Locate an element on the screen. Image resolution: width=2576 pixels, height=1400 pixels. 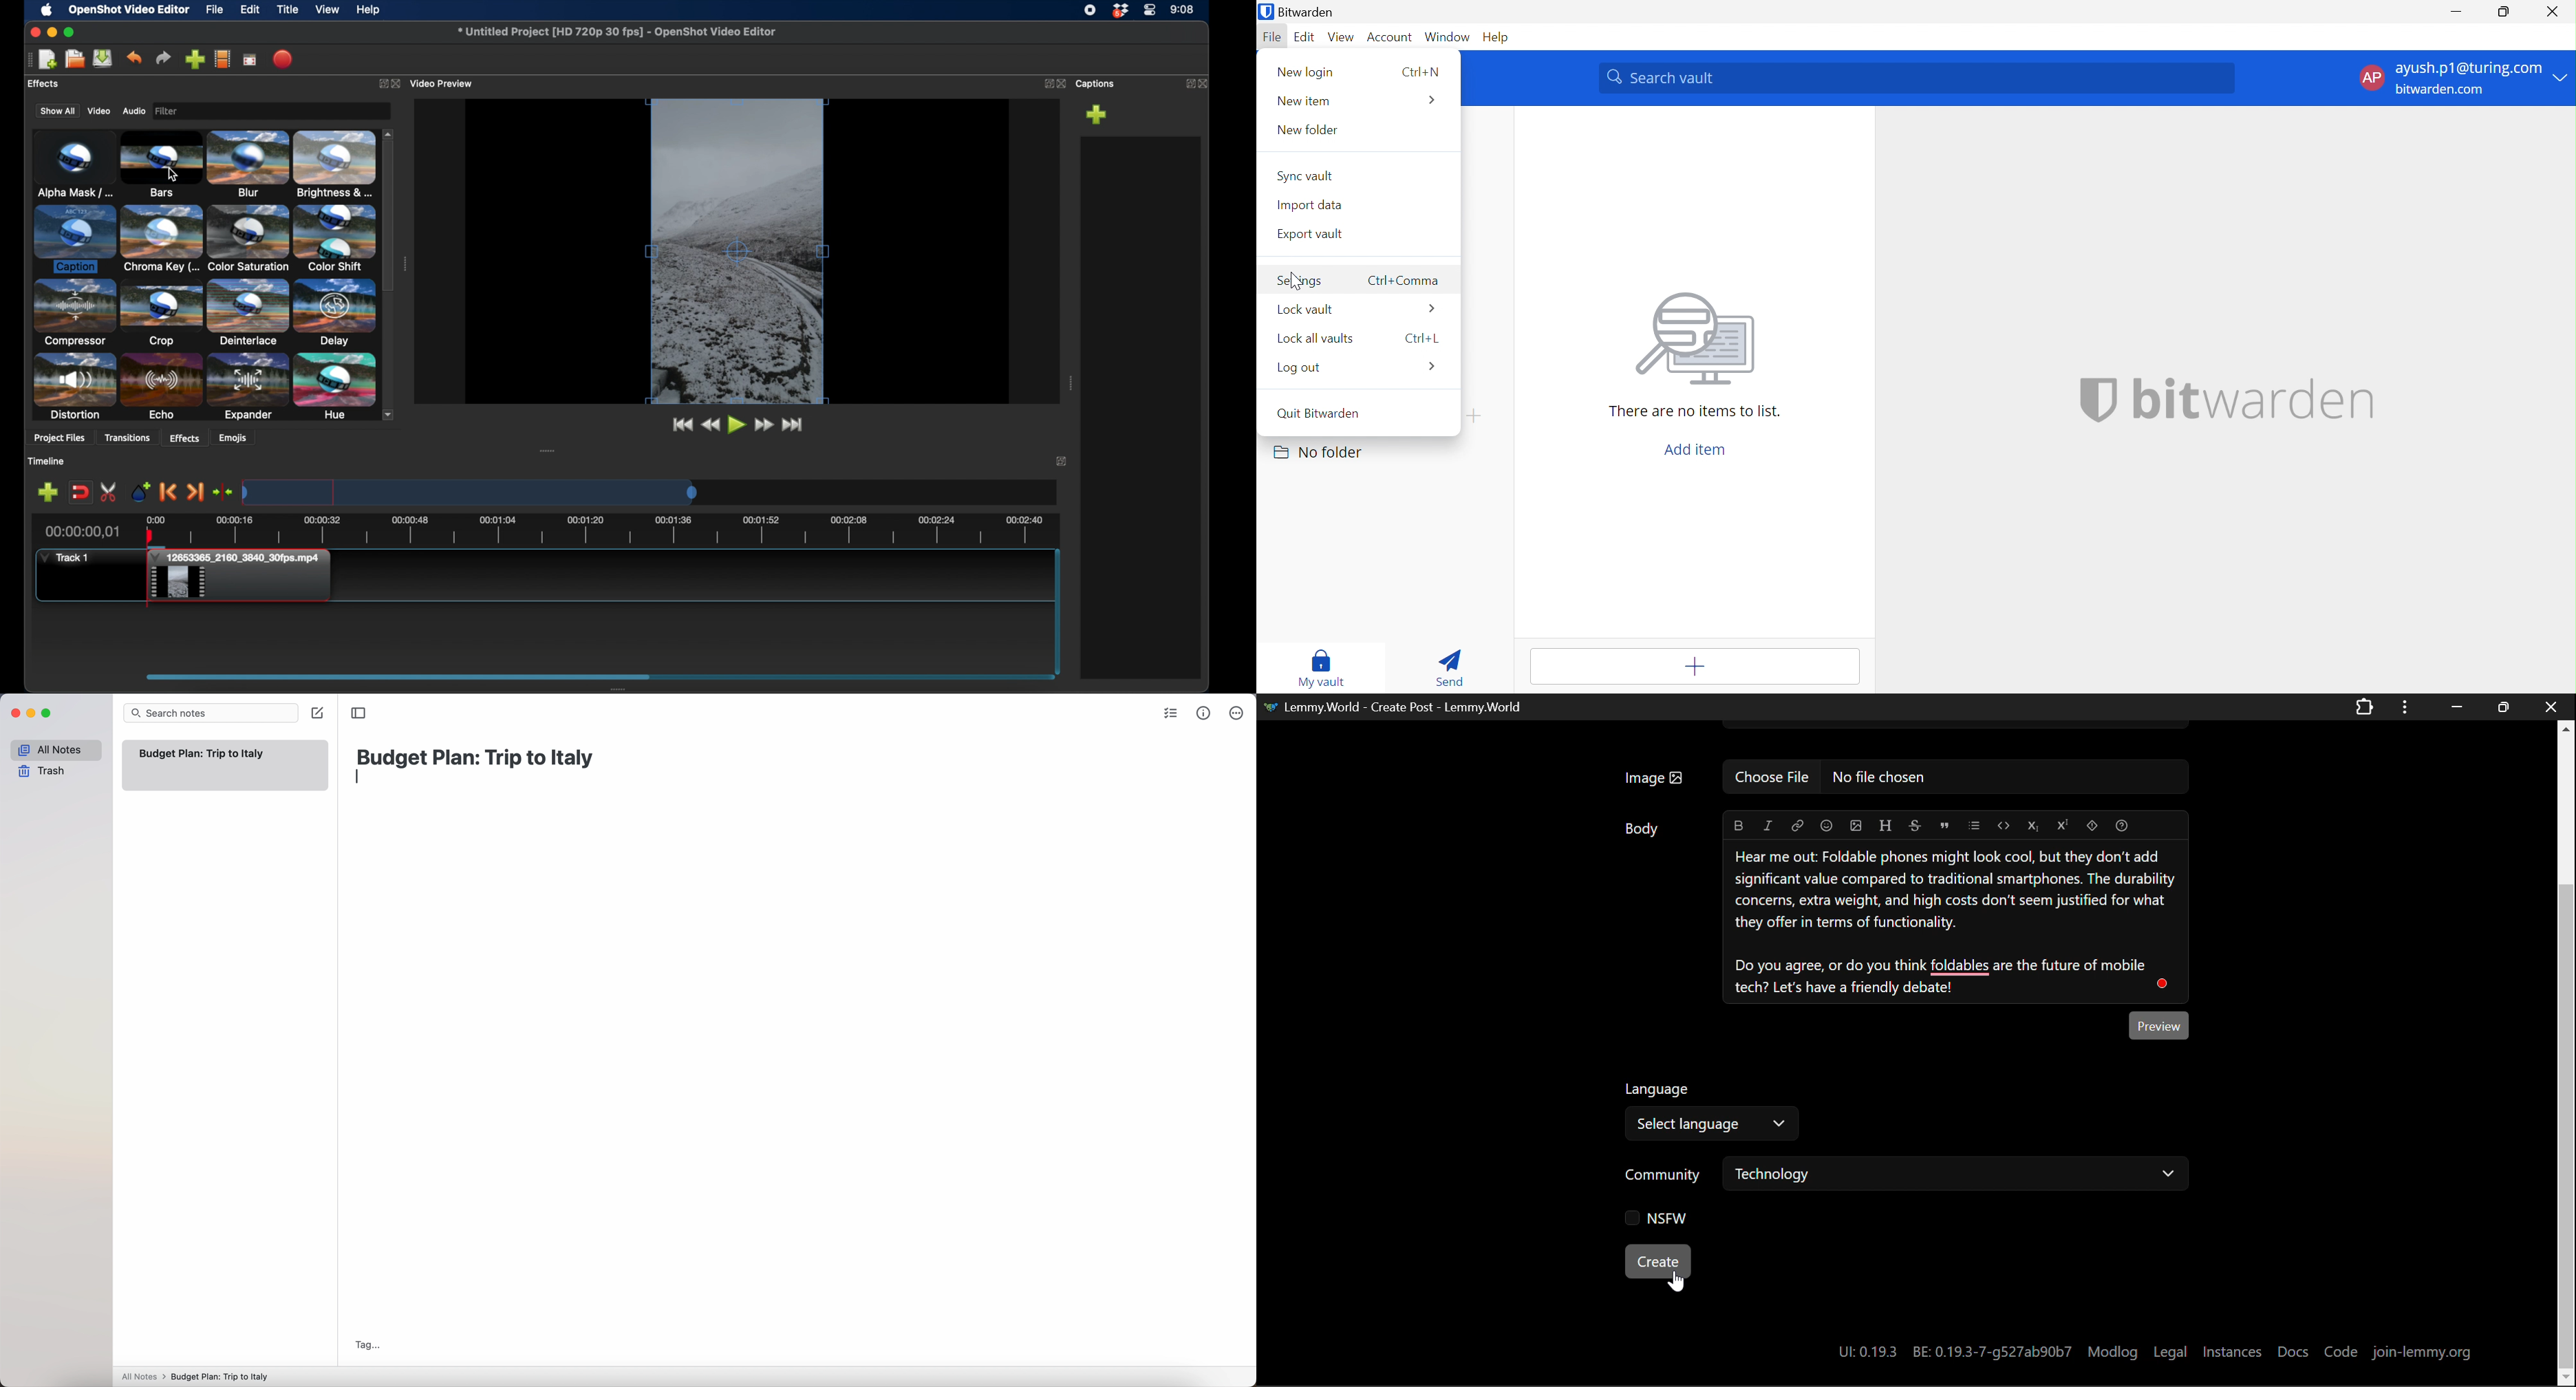
create note is located at coordinates (317, 714).